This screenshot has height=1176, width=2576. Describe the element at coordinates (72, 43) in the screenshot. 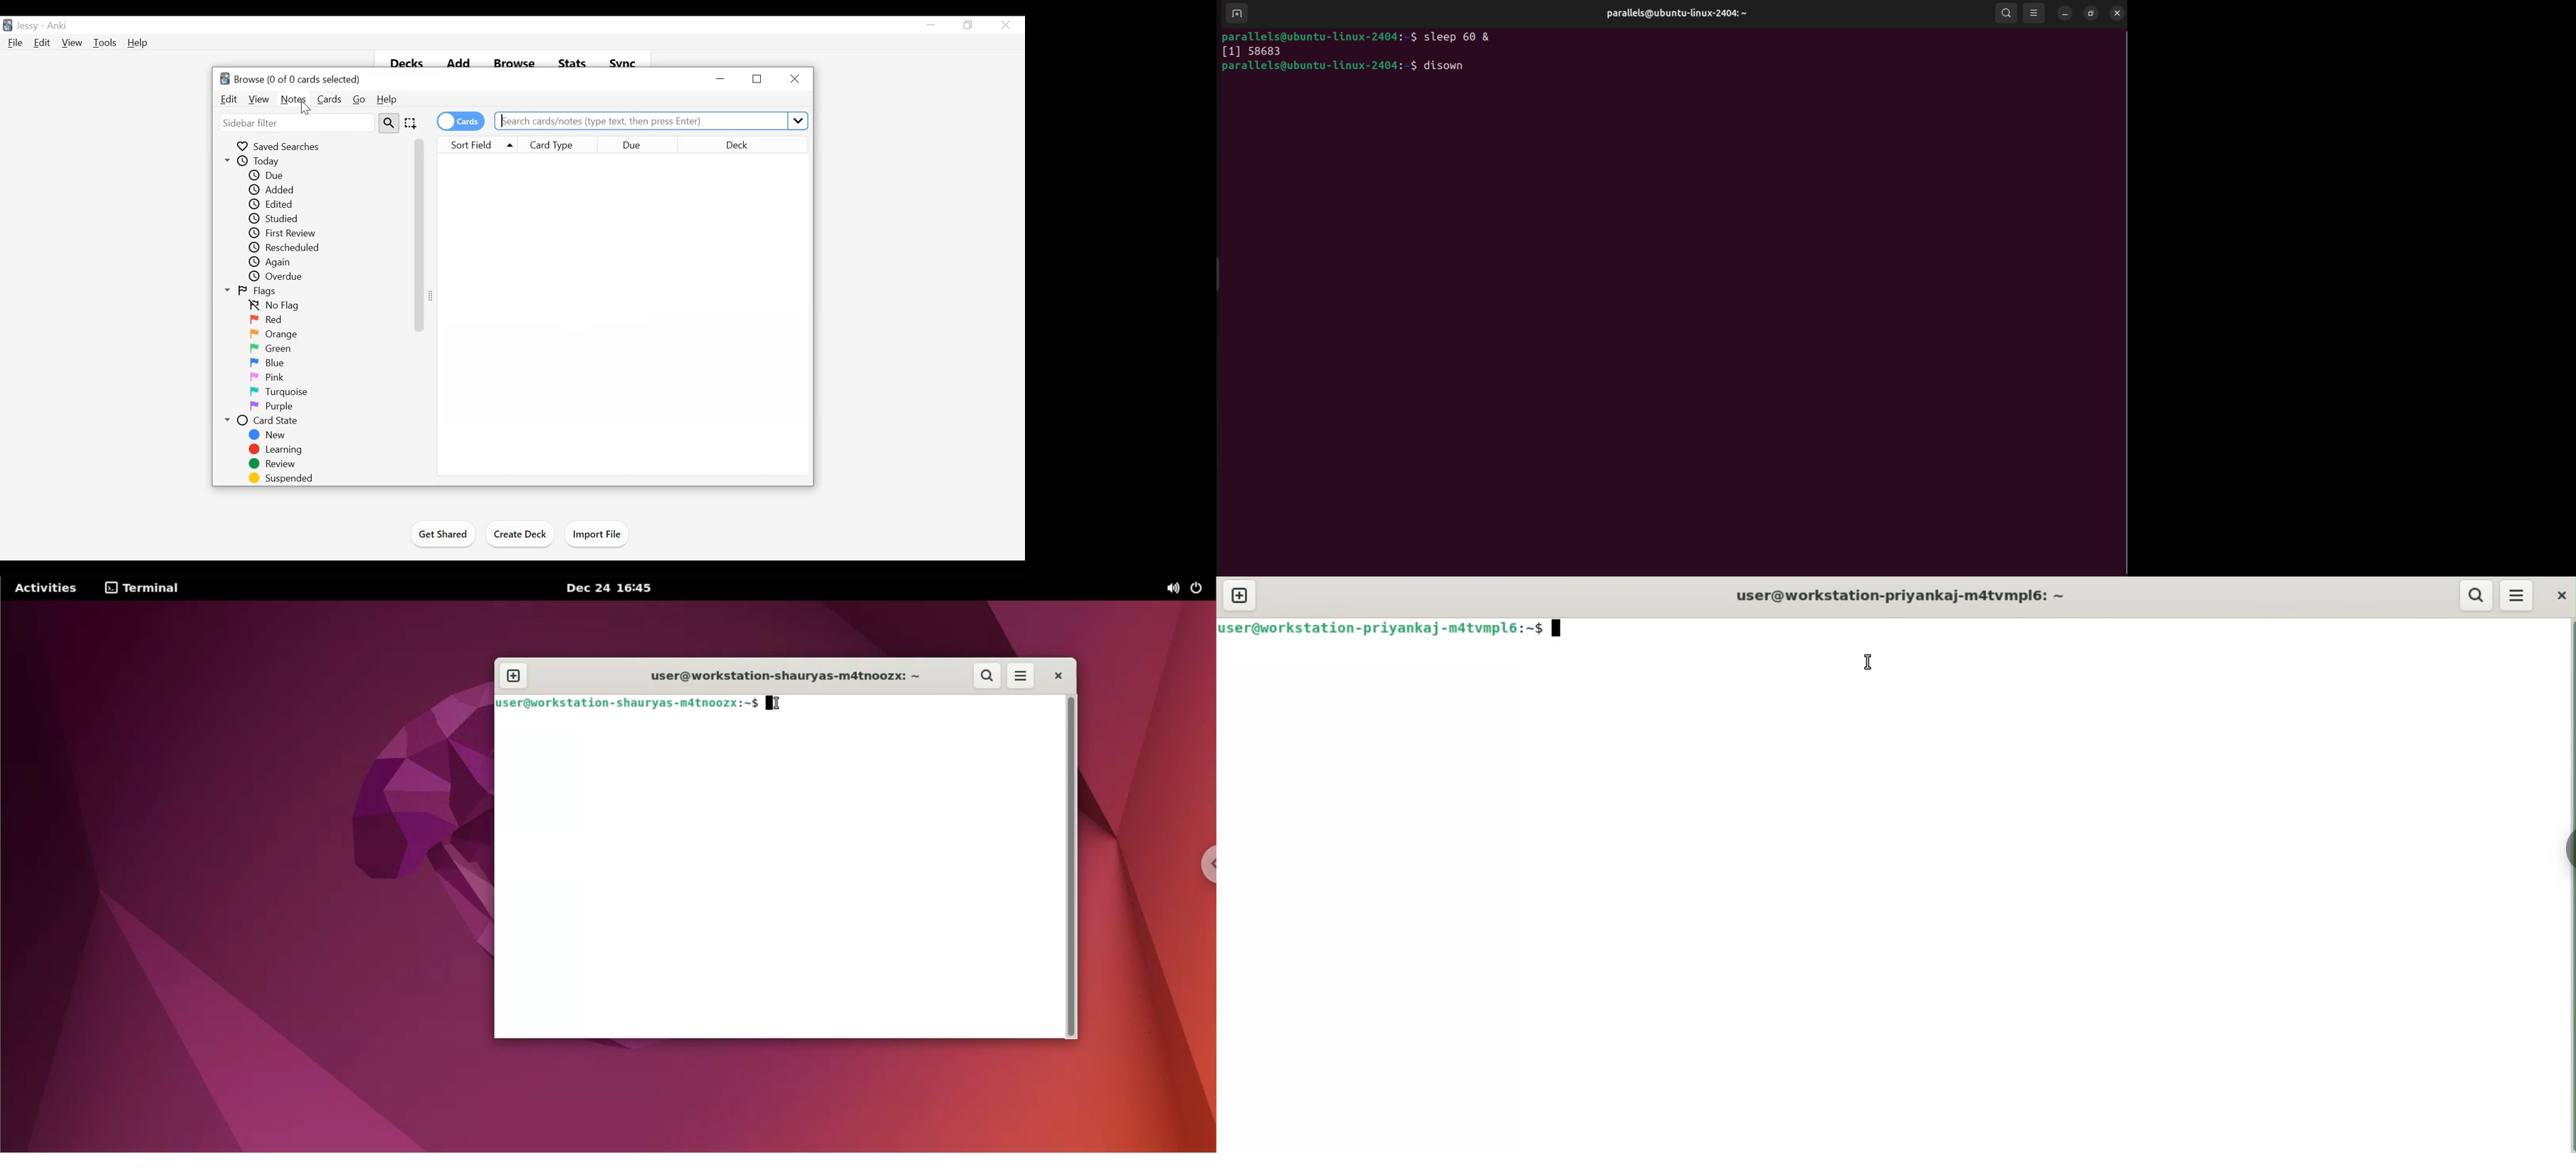

I see `View` at that location.